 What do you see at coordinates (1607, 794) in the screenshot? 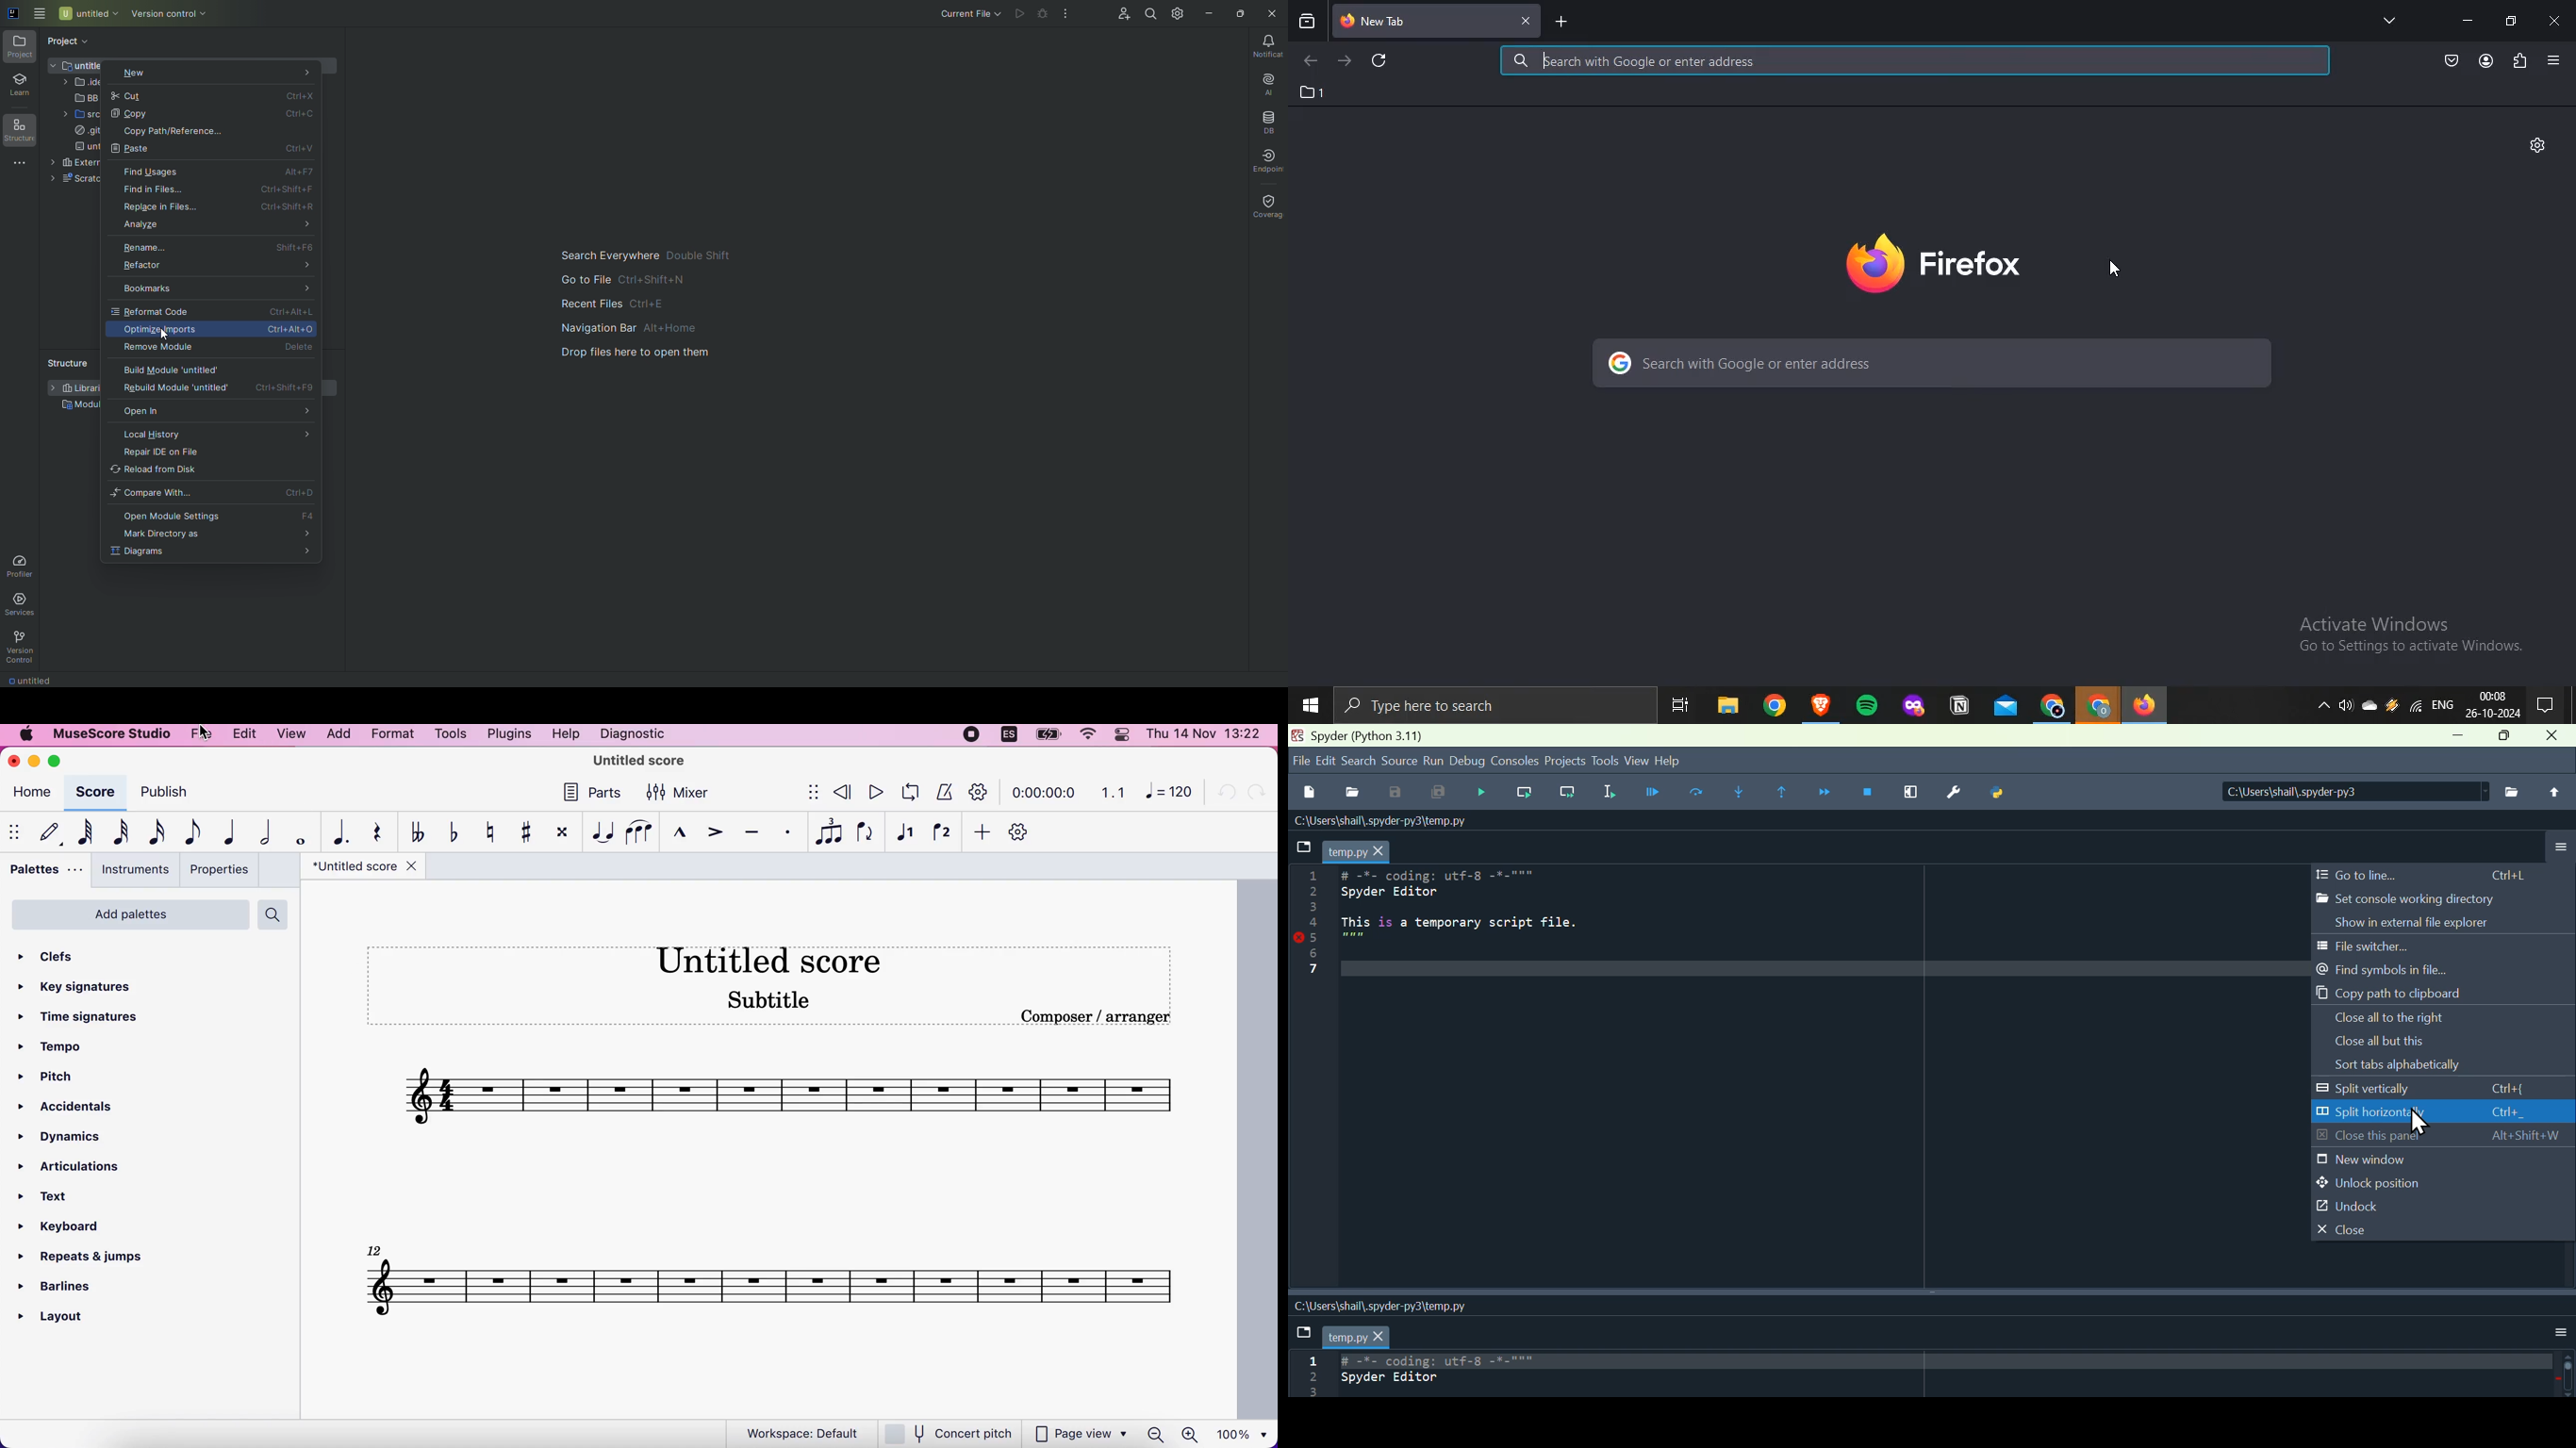
I see `Run selection` at bounding box center [1607, 794].